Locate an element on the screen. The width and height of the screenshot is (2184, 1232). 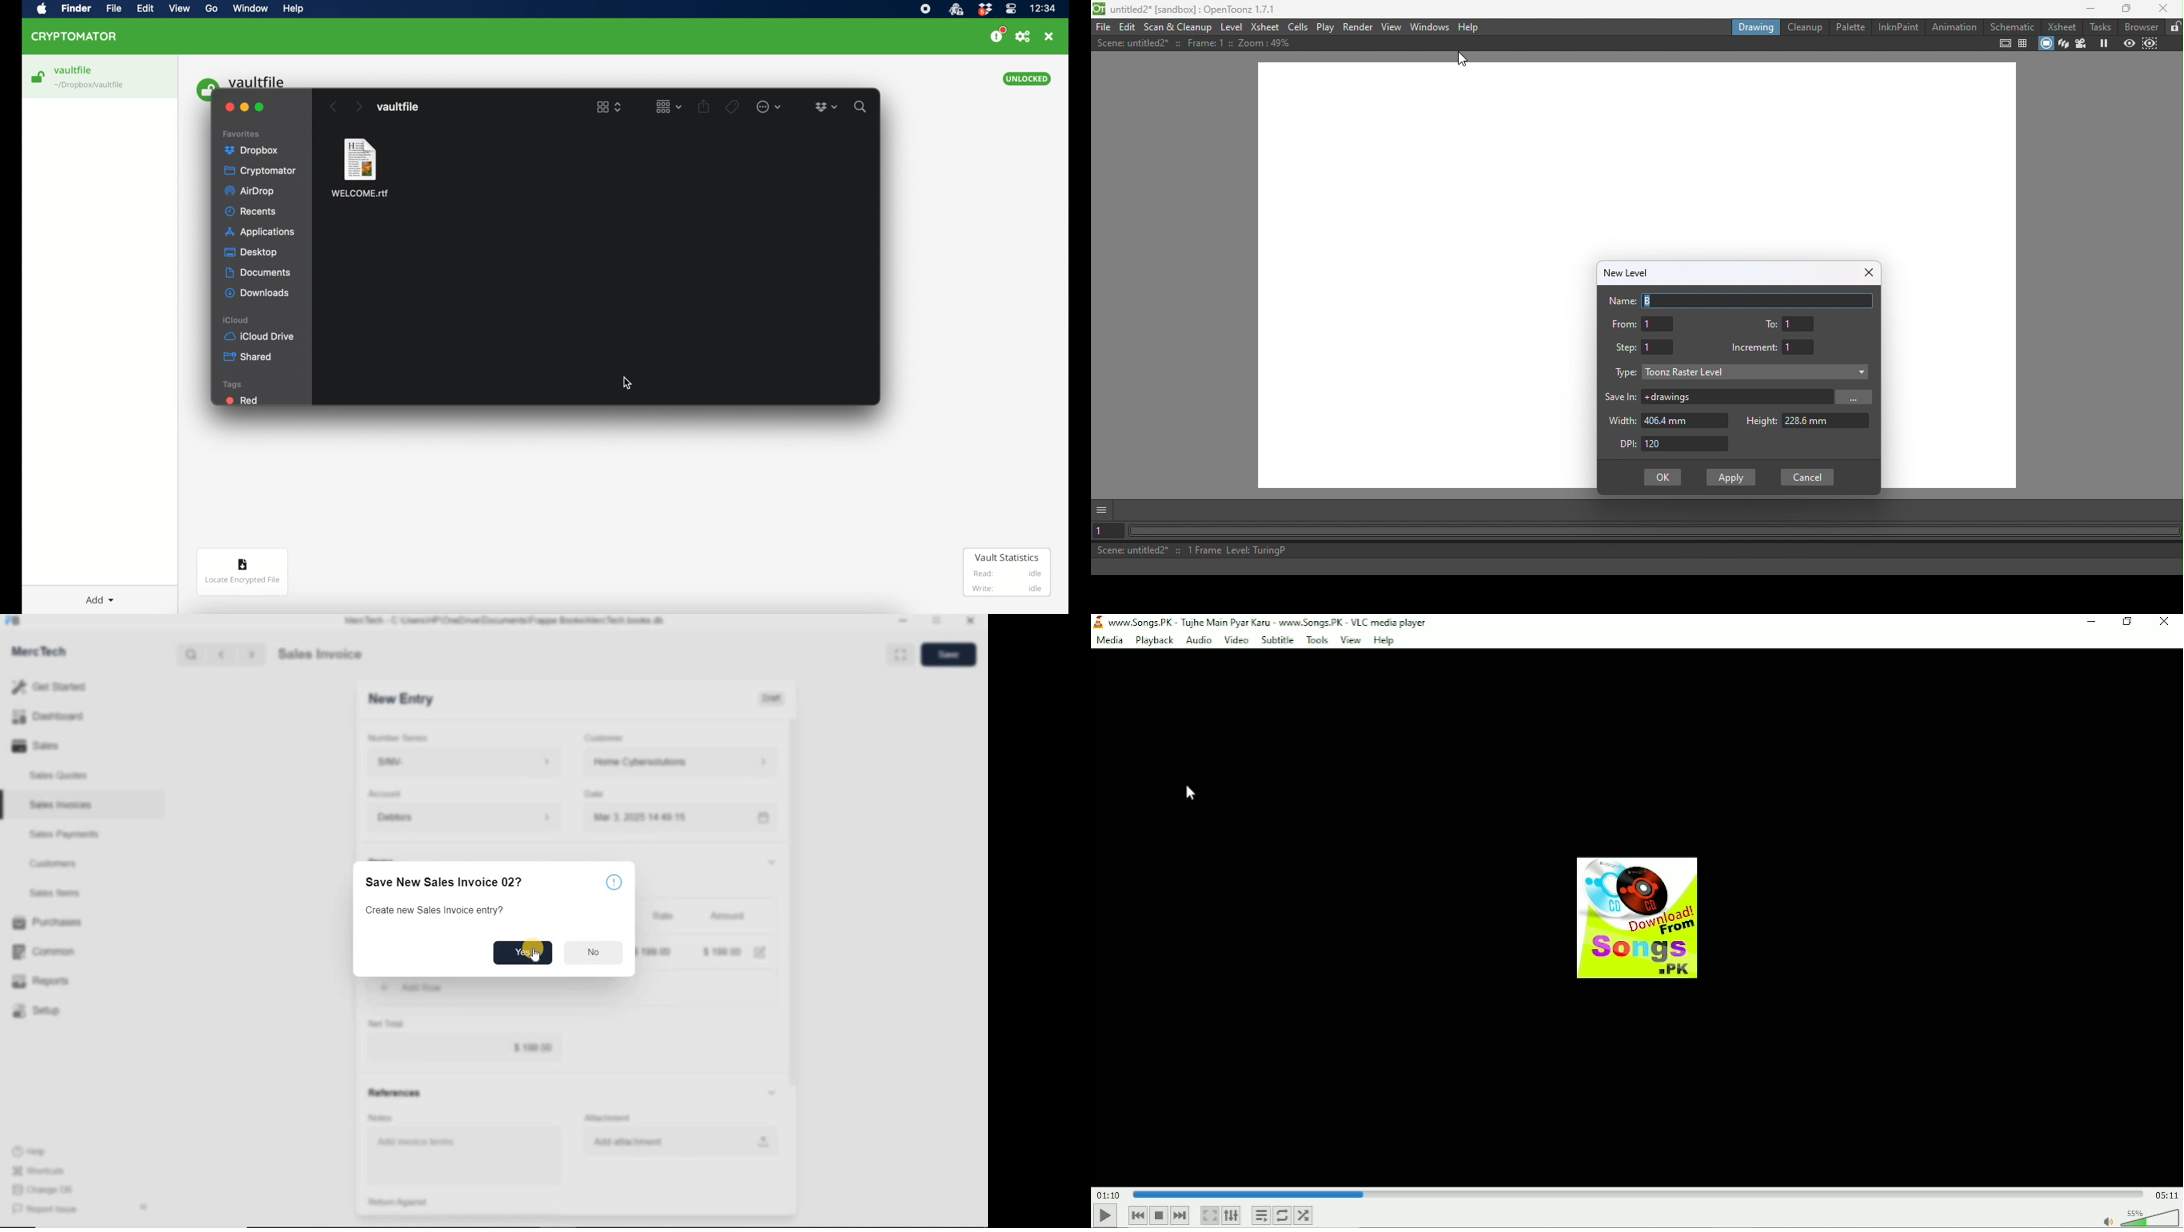
Account dropdown is located at coordinates (466, 819).